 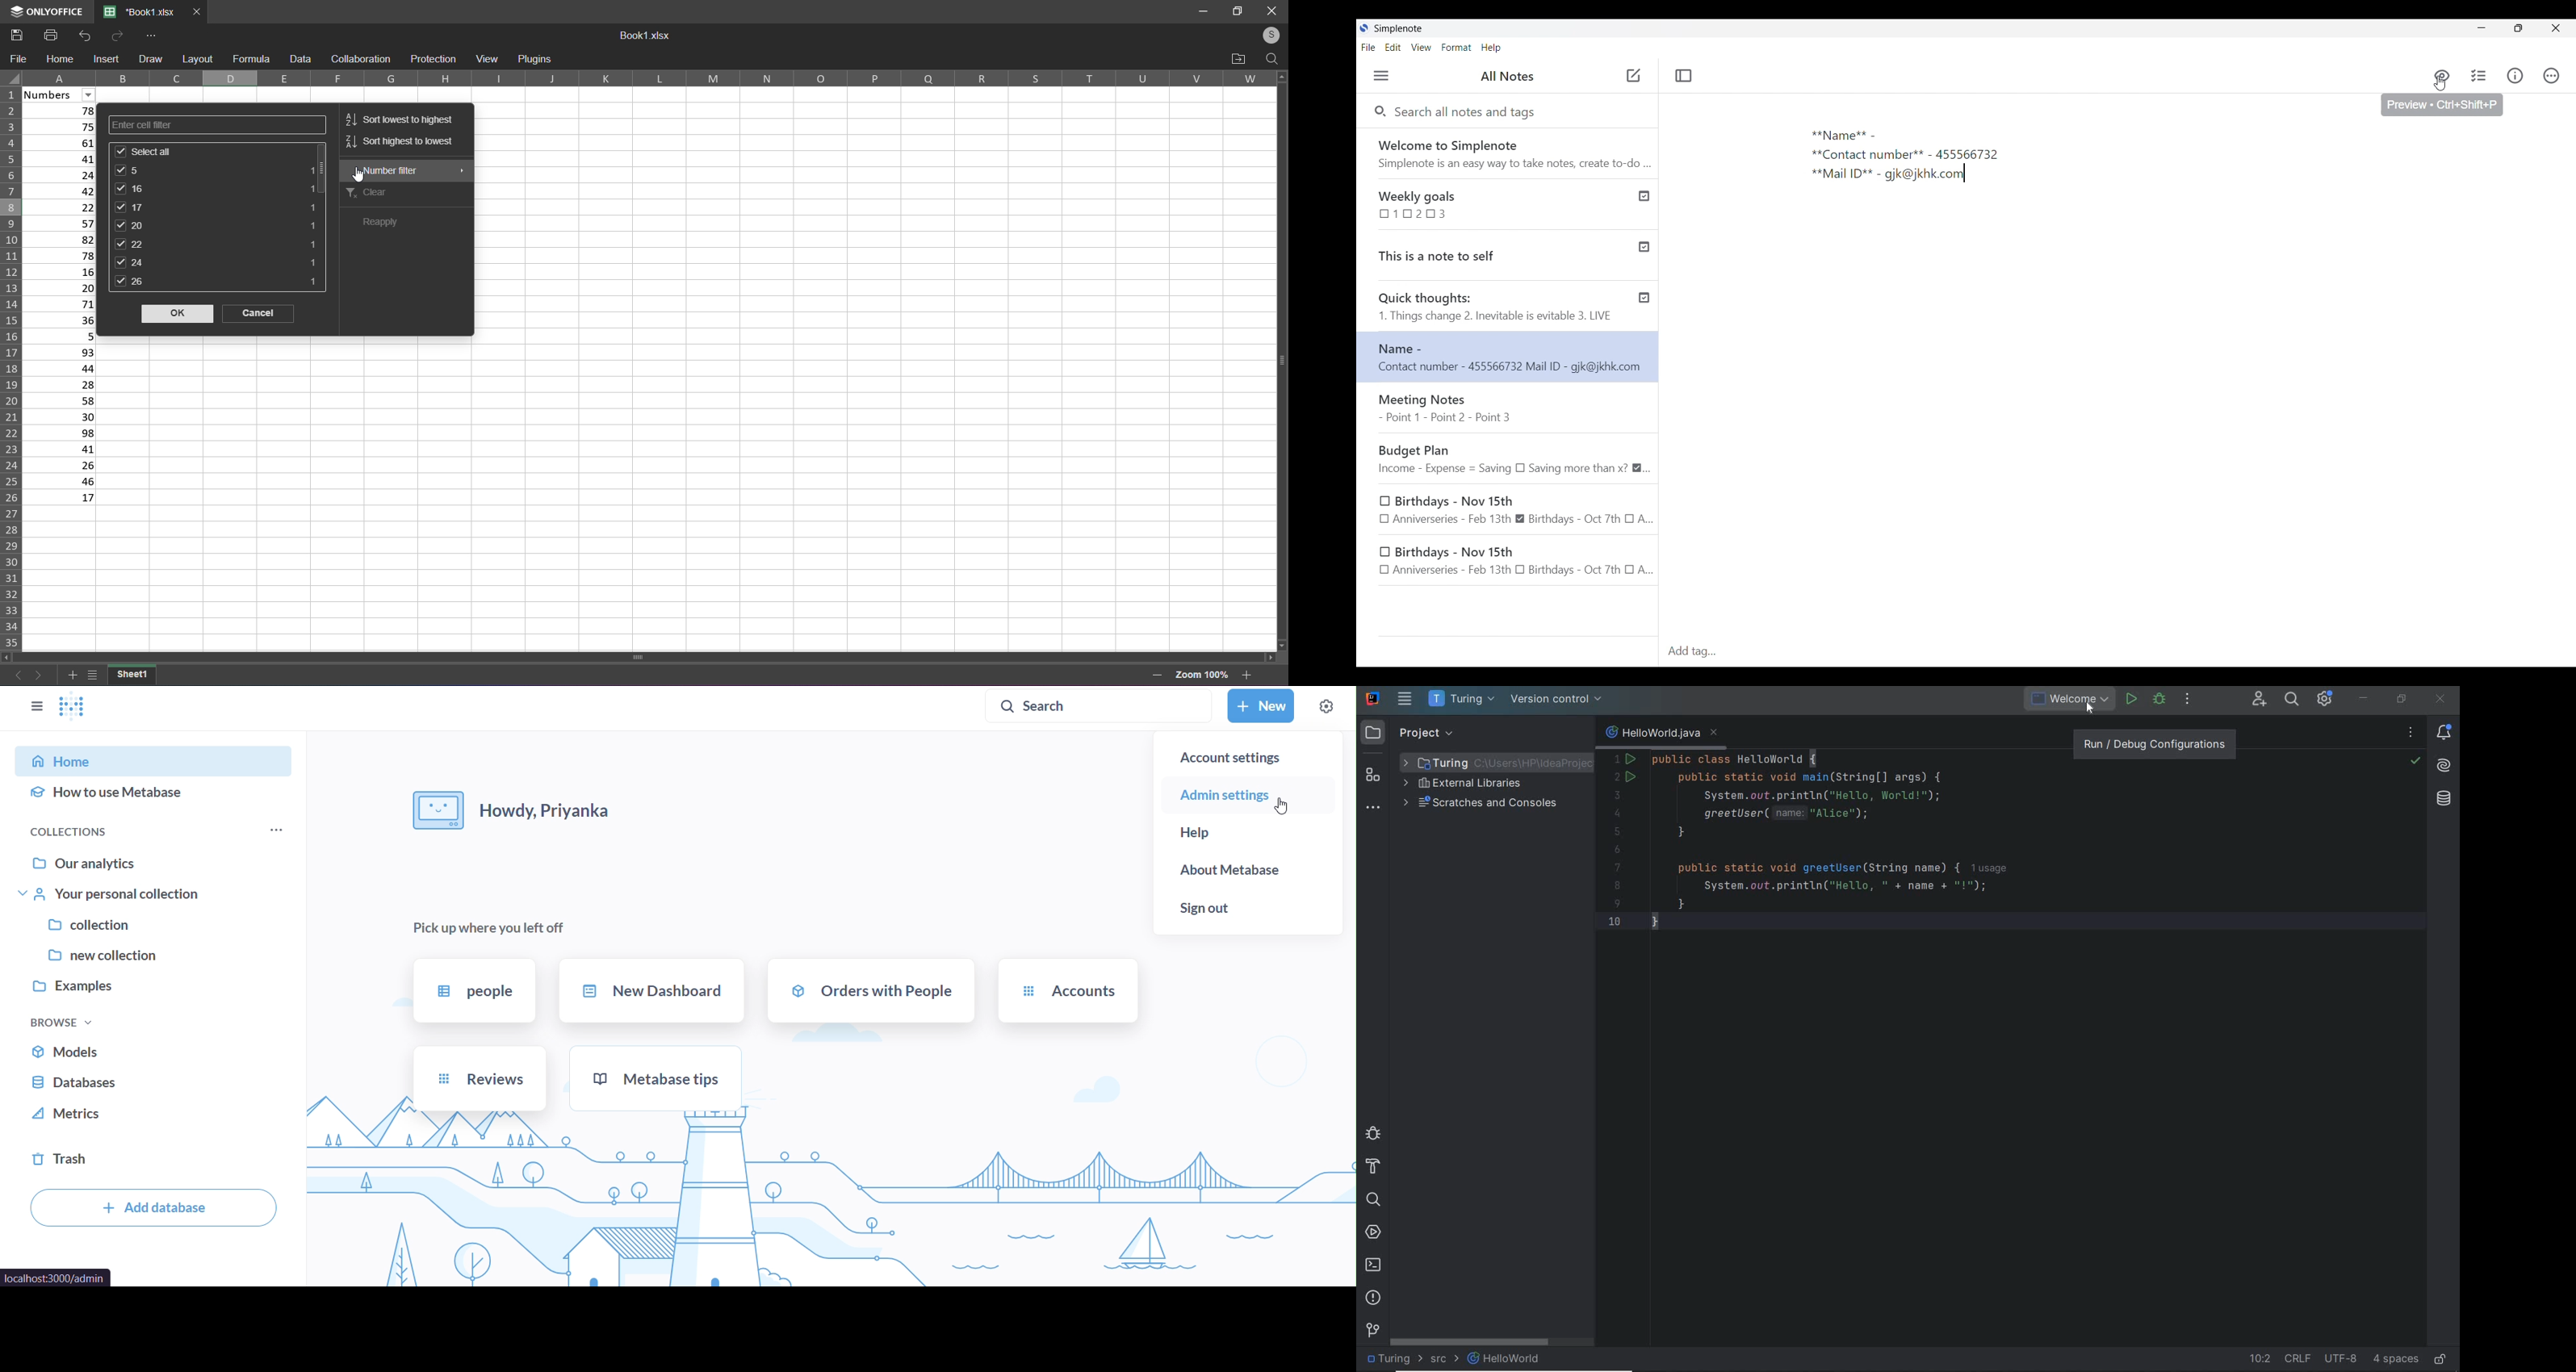 What do you see at coordinates (2480, 76) in the screenshot?
I see `Insert checklist` at bounding box center [2480, 76].